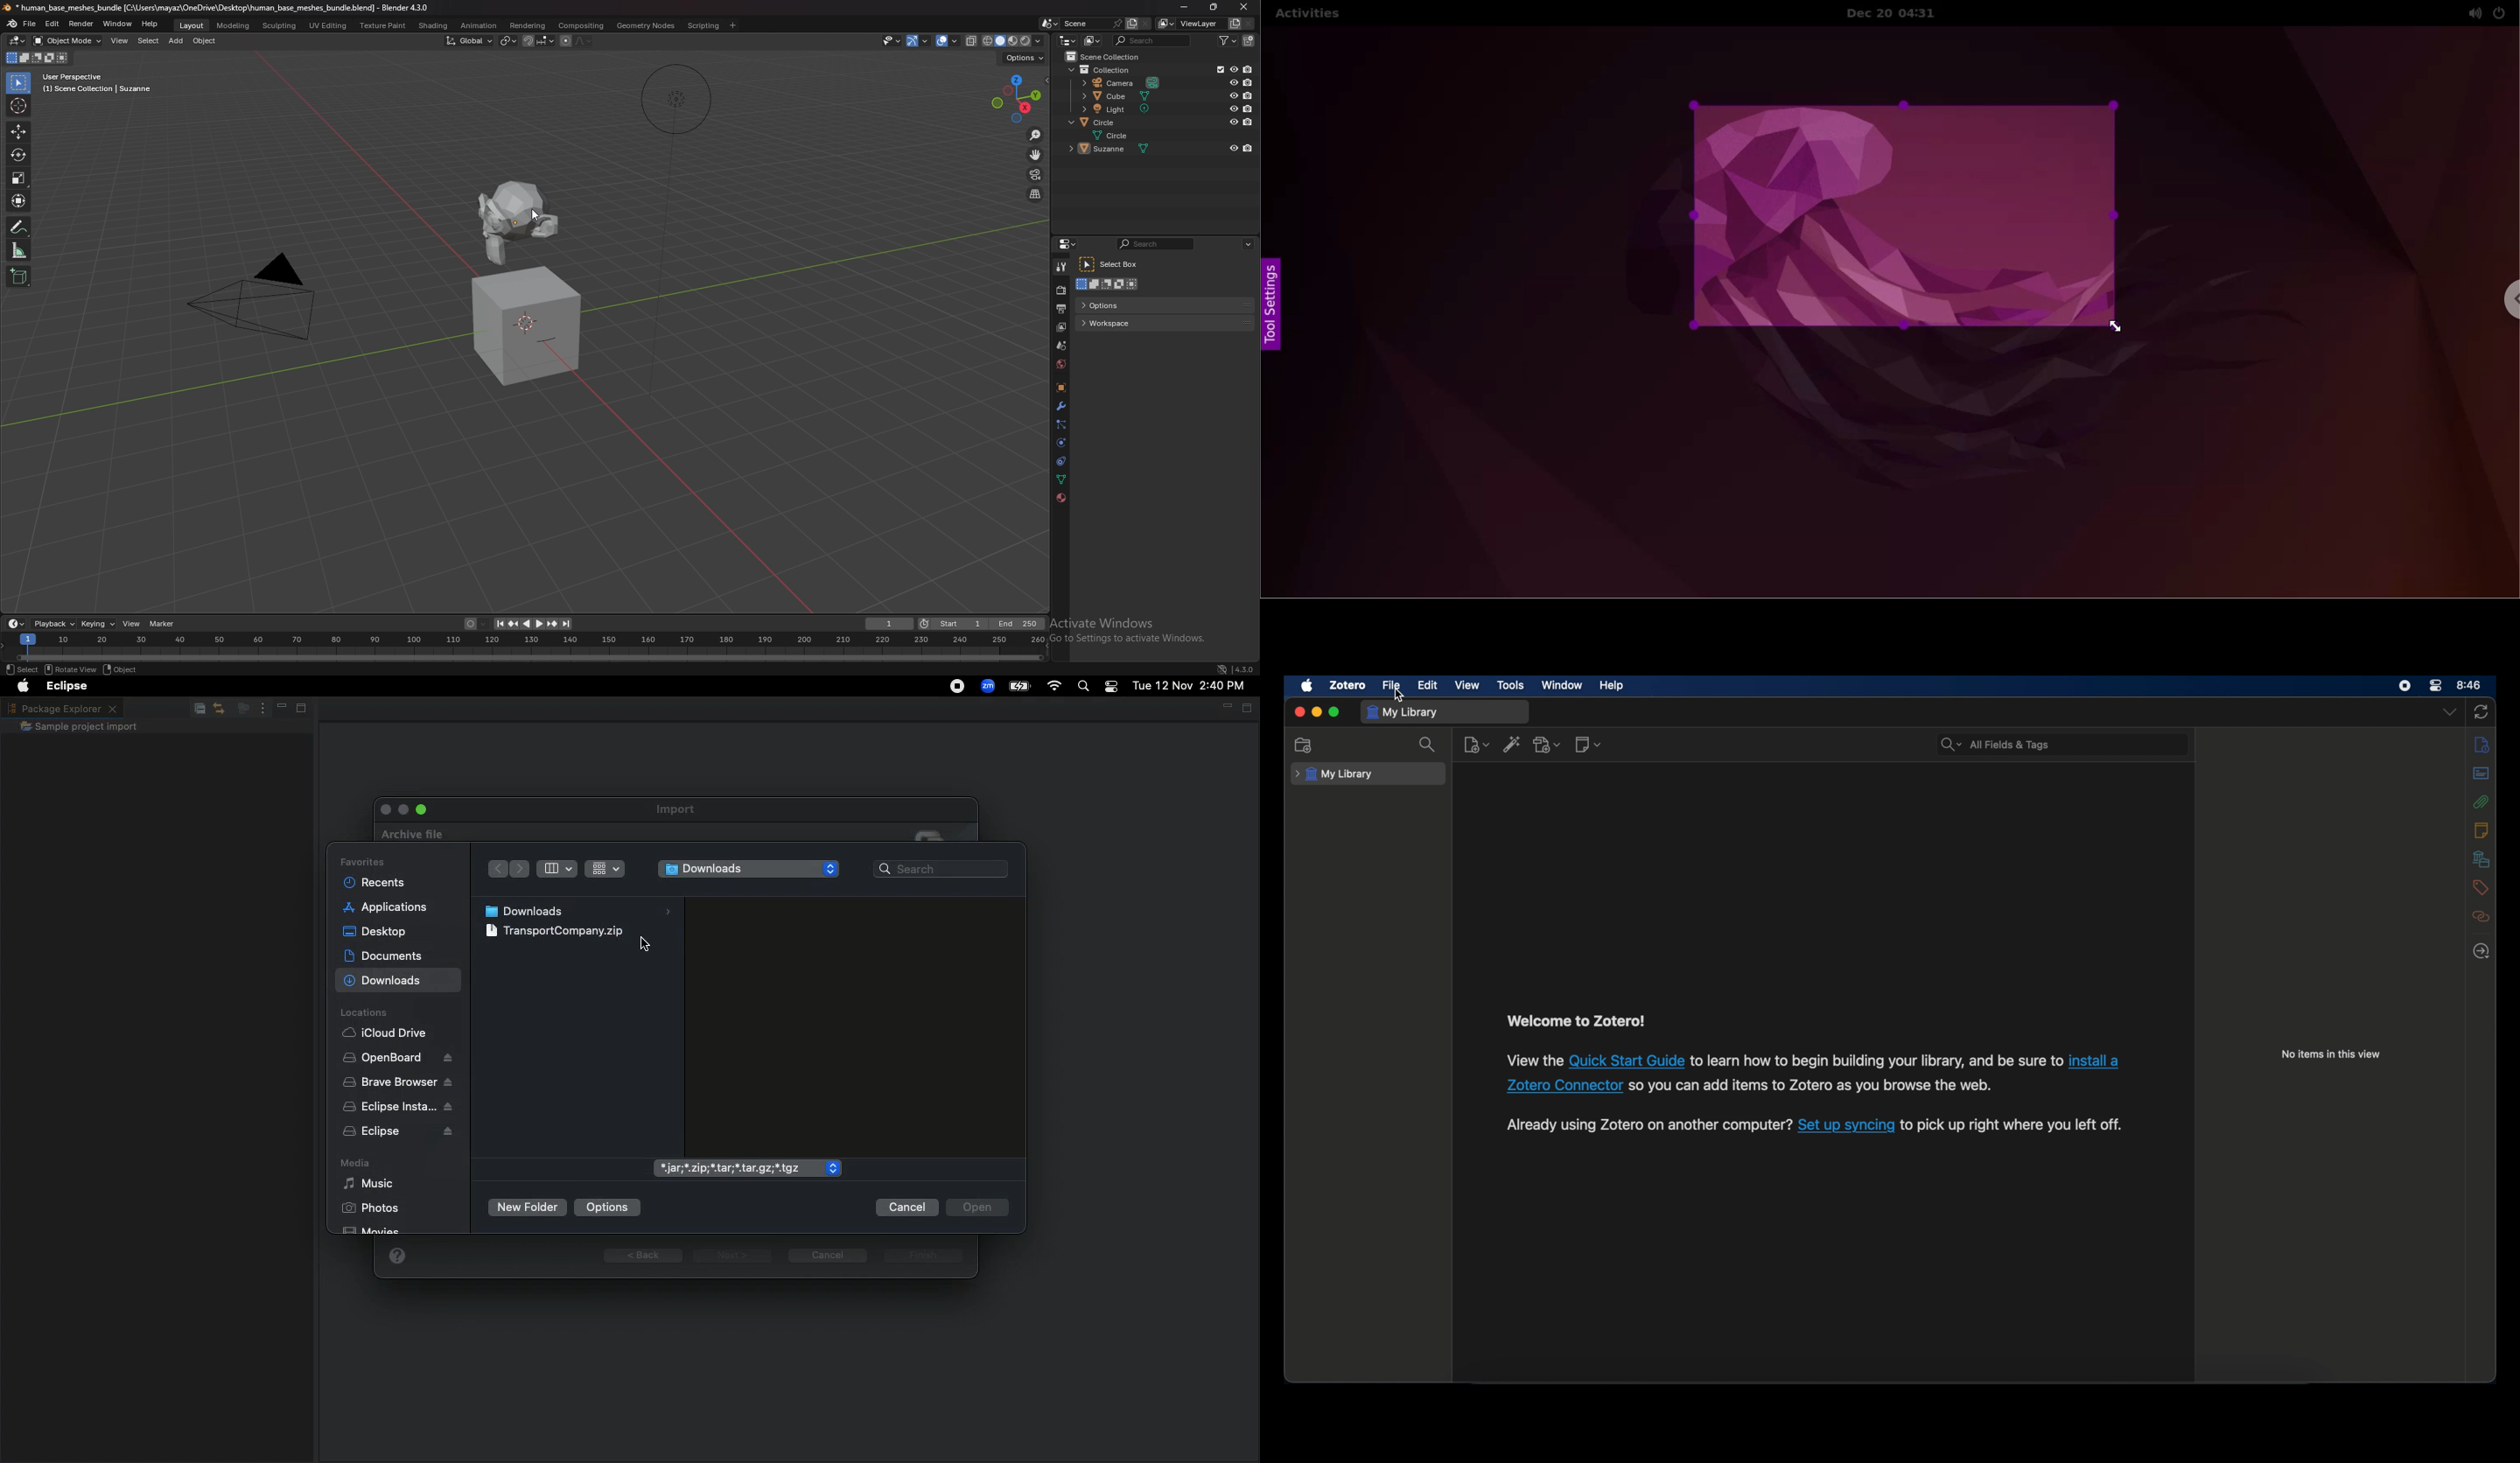  Describe the element at coordinates (329, 25) in the screenshot. I see `uv editing` at that location.